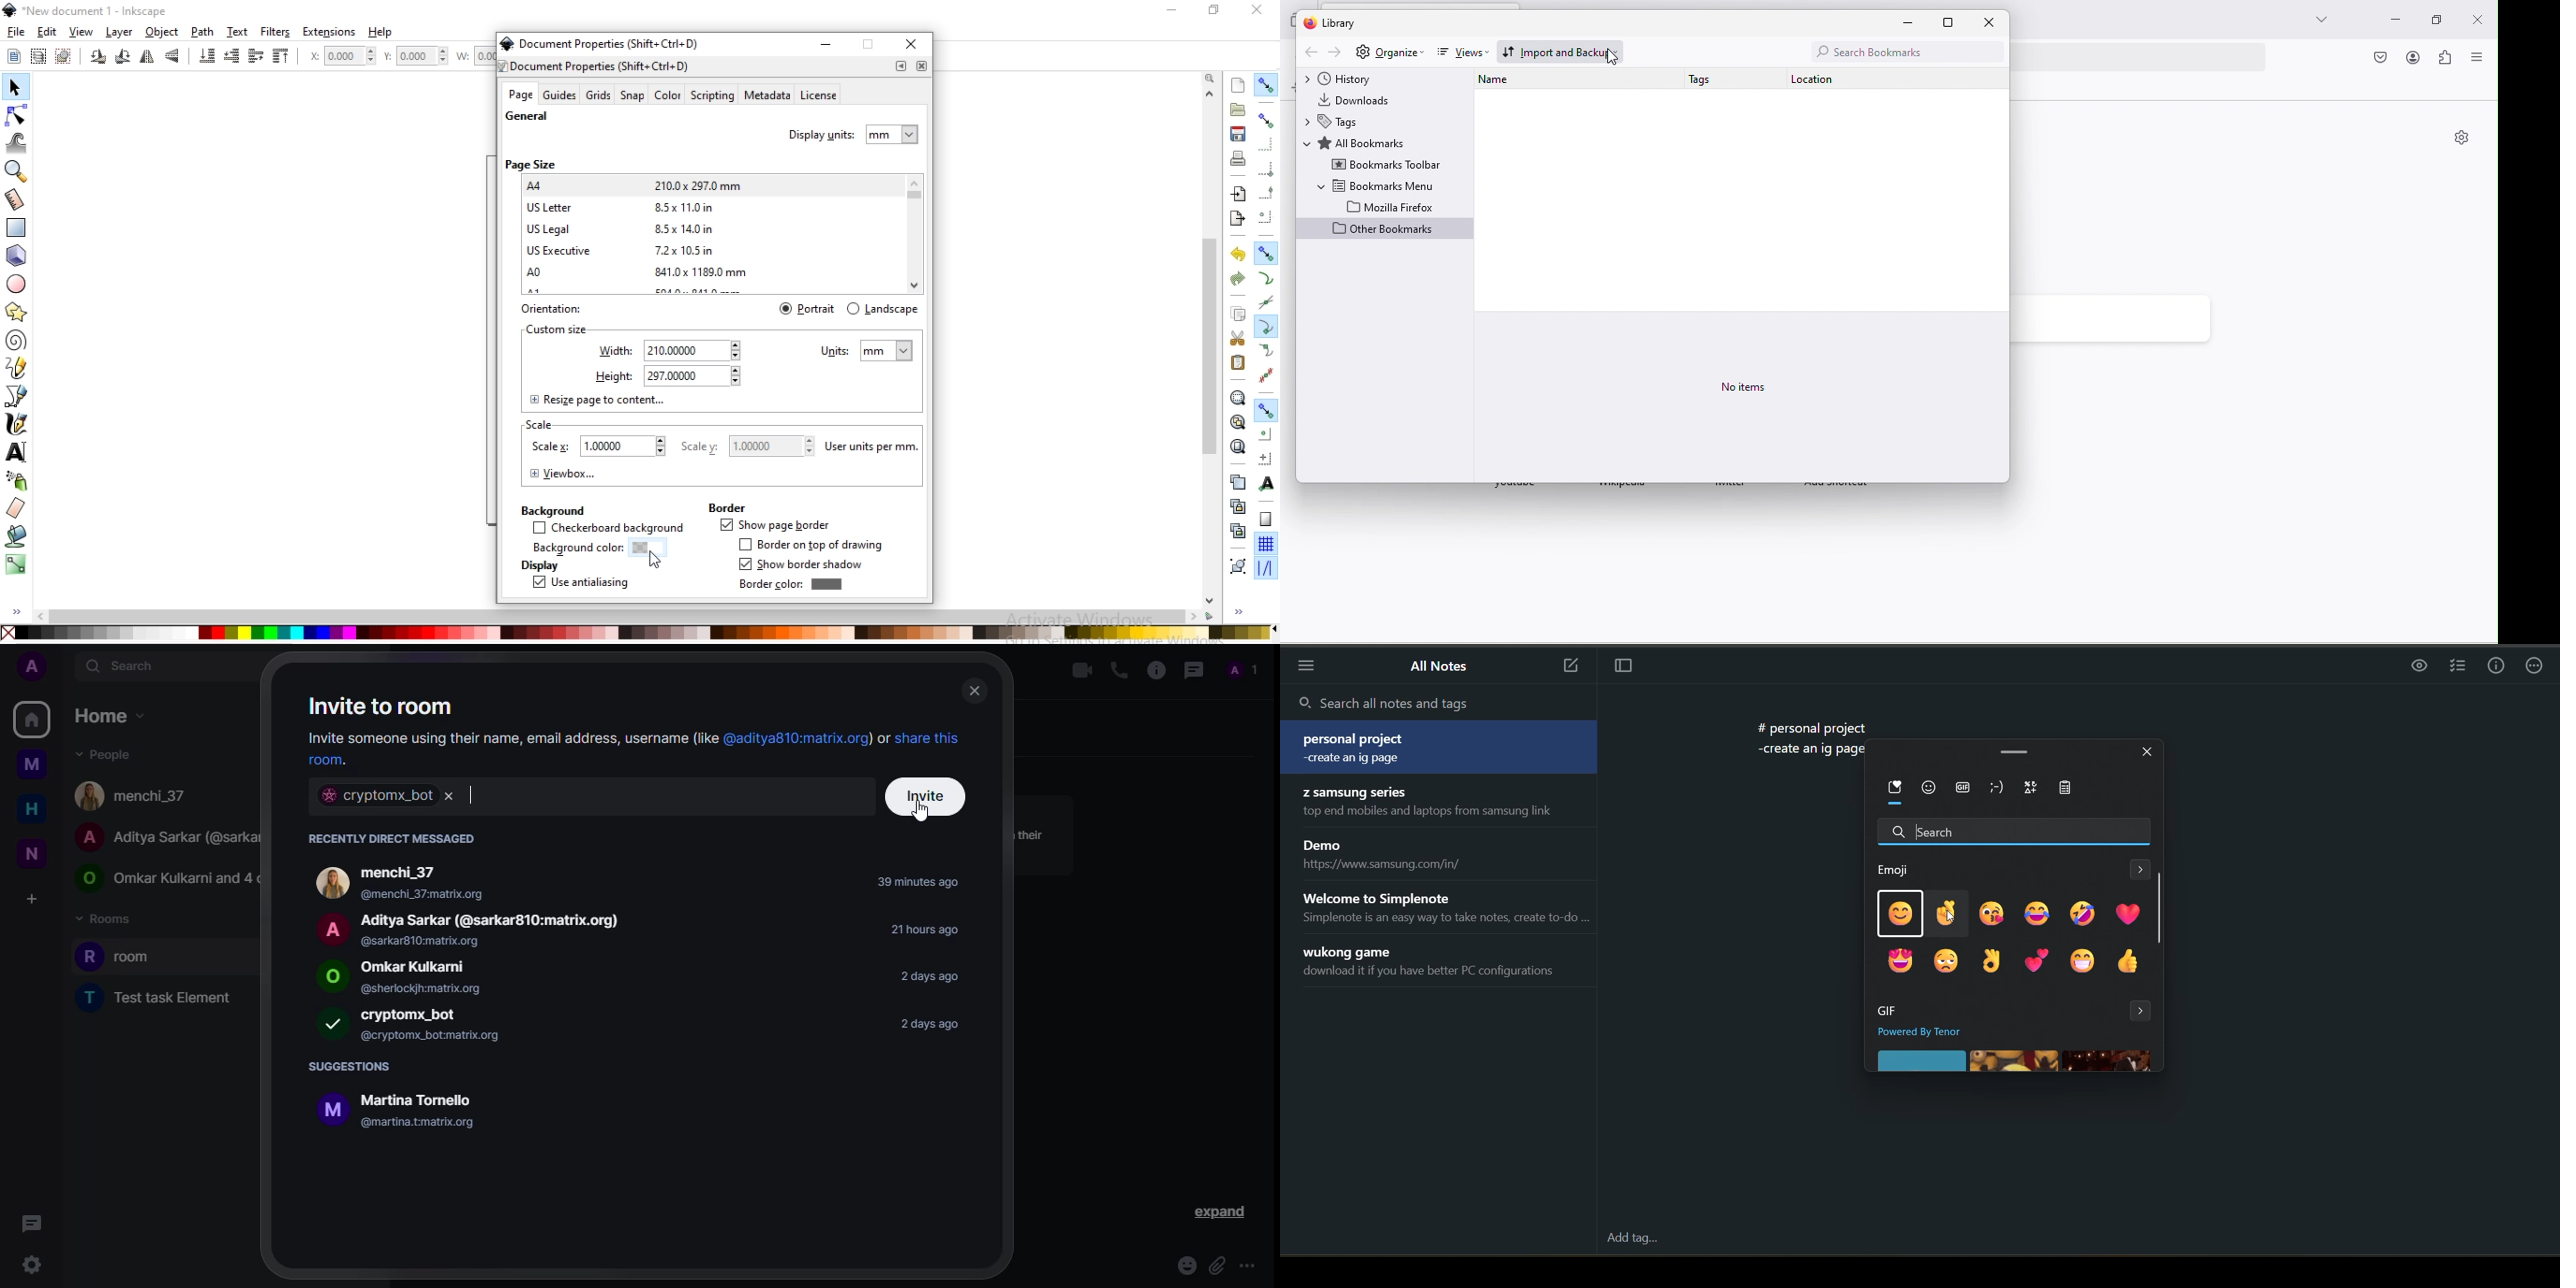  Describe the element at coordinates (2536, 667) in the screenshot. I see `actions` at that location.